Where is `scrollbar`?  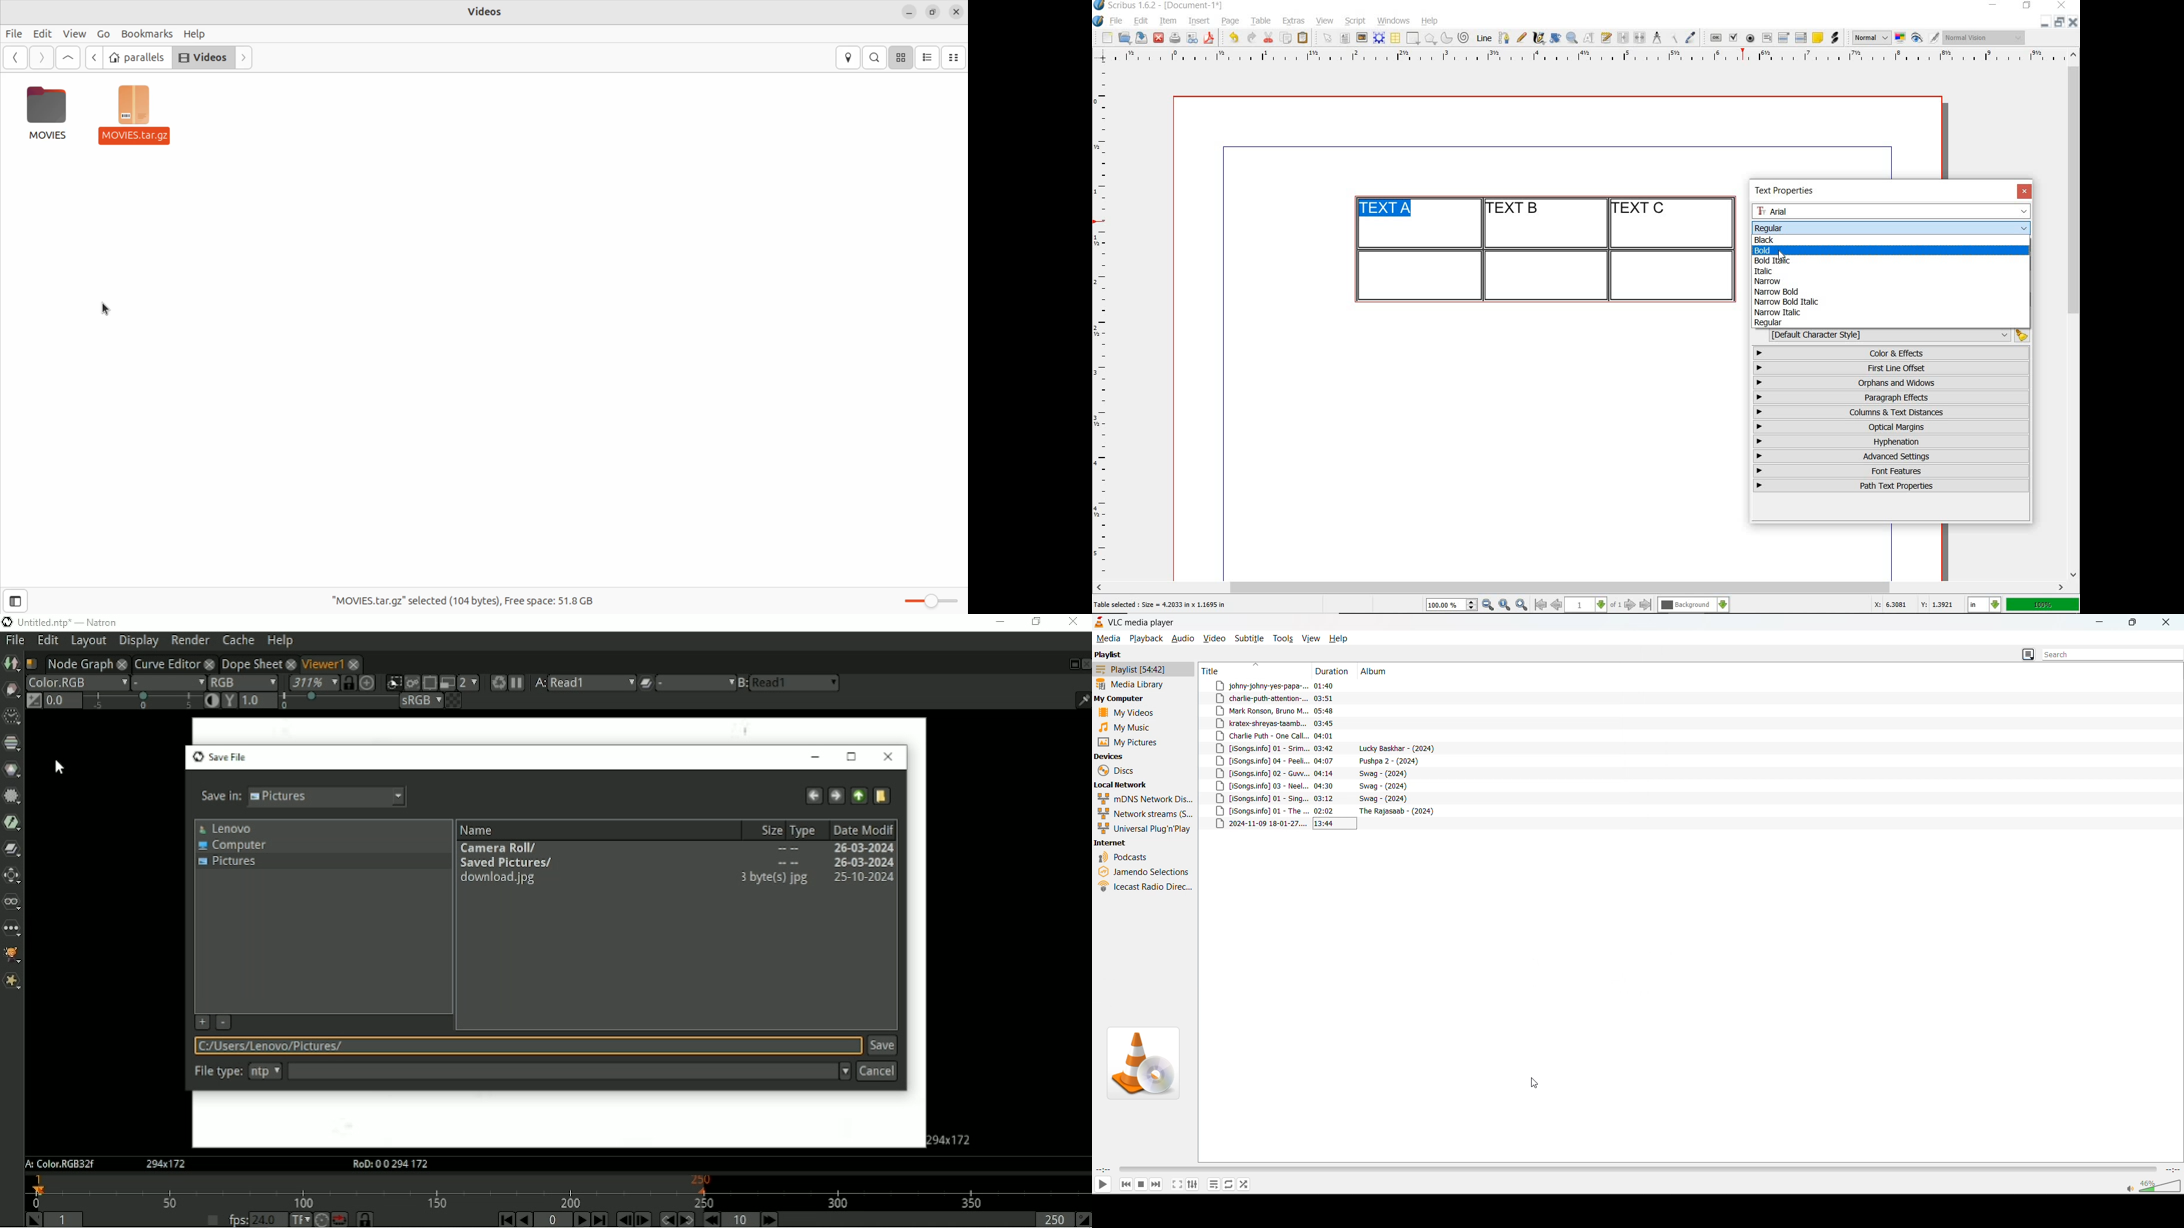 scrollbar is located at coordinates (1580, 589).